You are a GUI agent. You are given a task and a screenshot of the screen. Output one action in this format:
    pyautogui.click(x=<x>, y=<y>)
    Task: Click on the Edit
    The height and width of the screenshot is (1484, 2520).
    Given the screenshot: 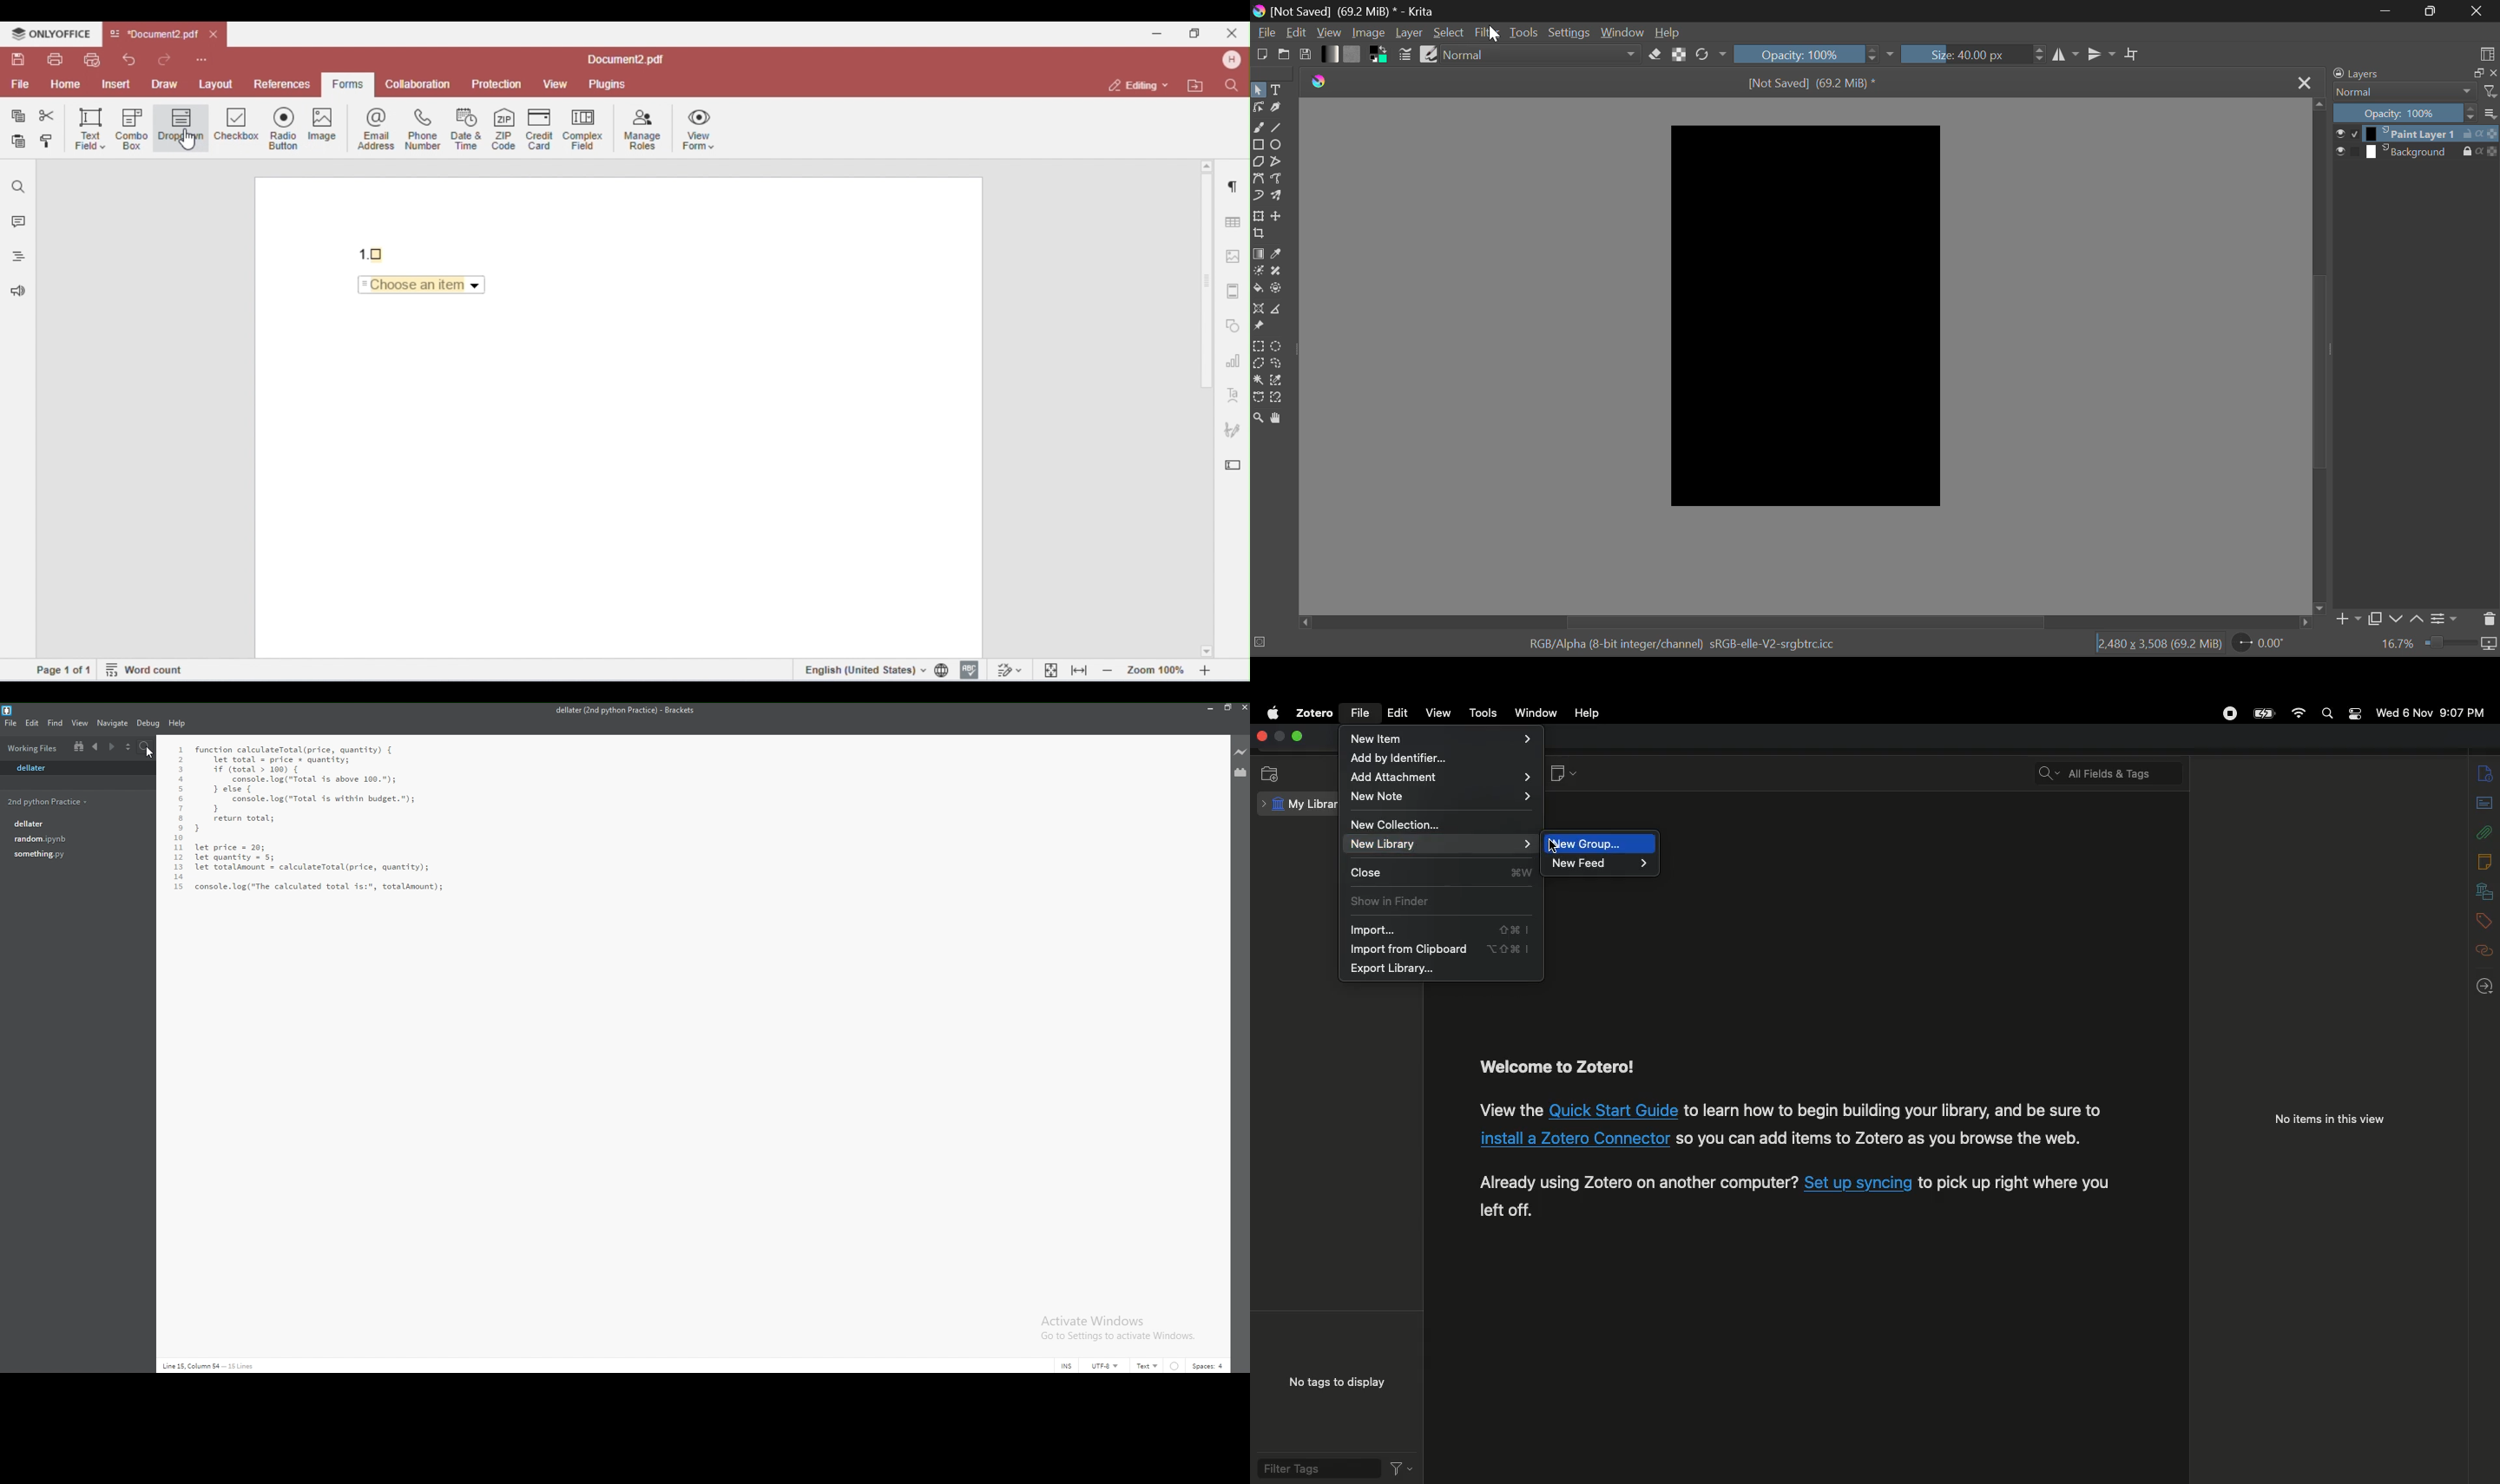 What is the action you would take?
    pyautogui.click(x=1398, y=715)
    